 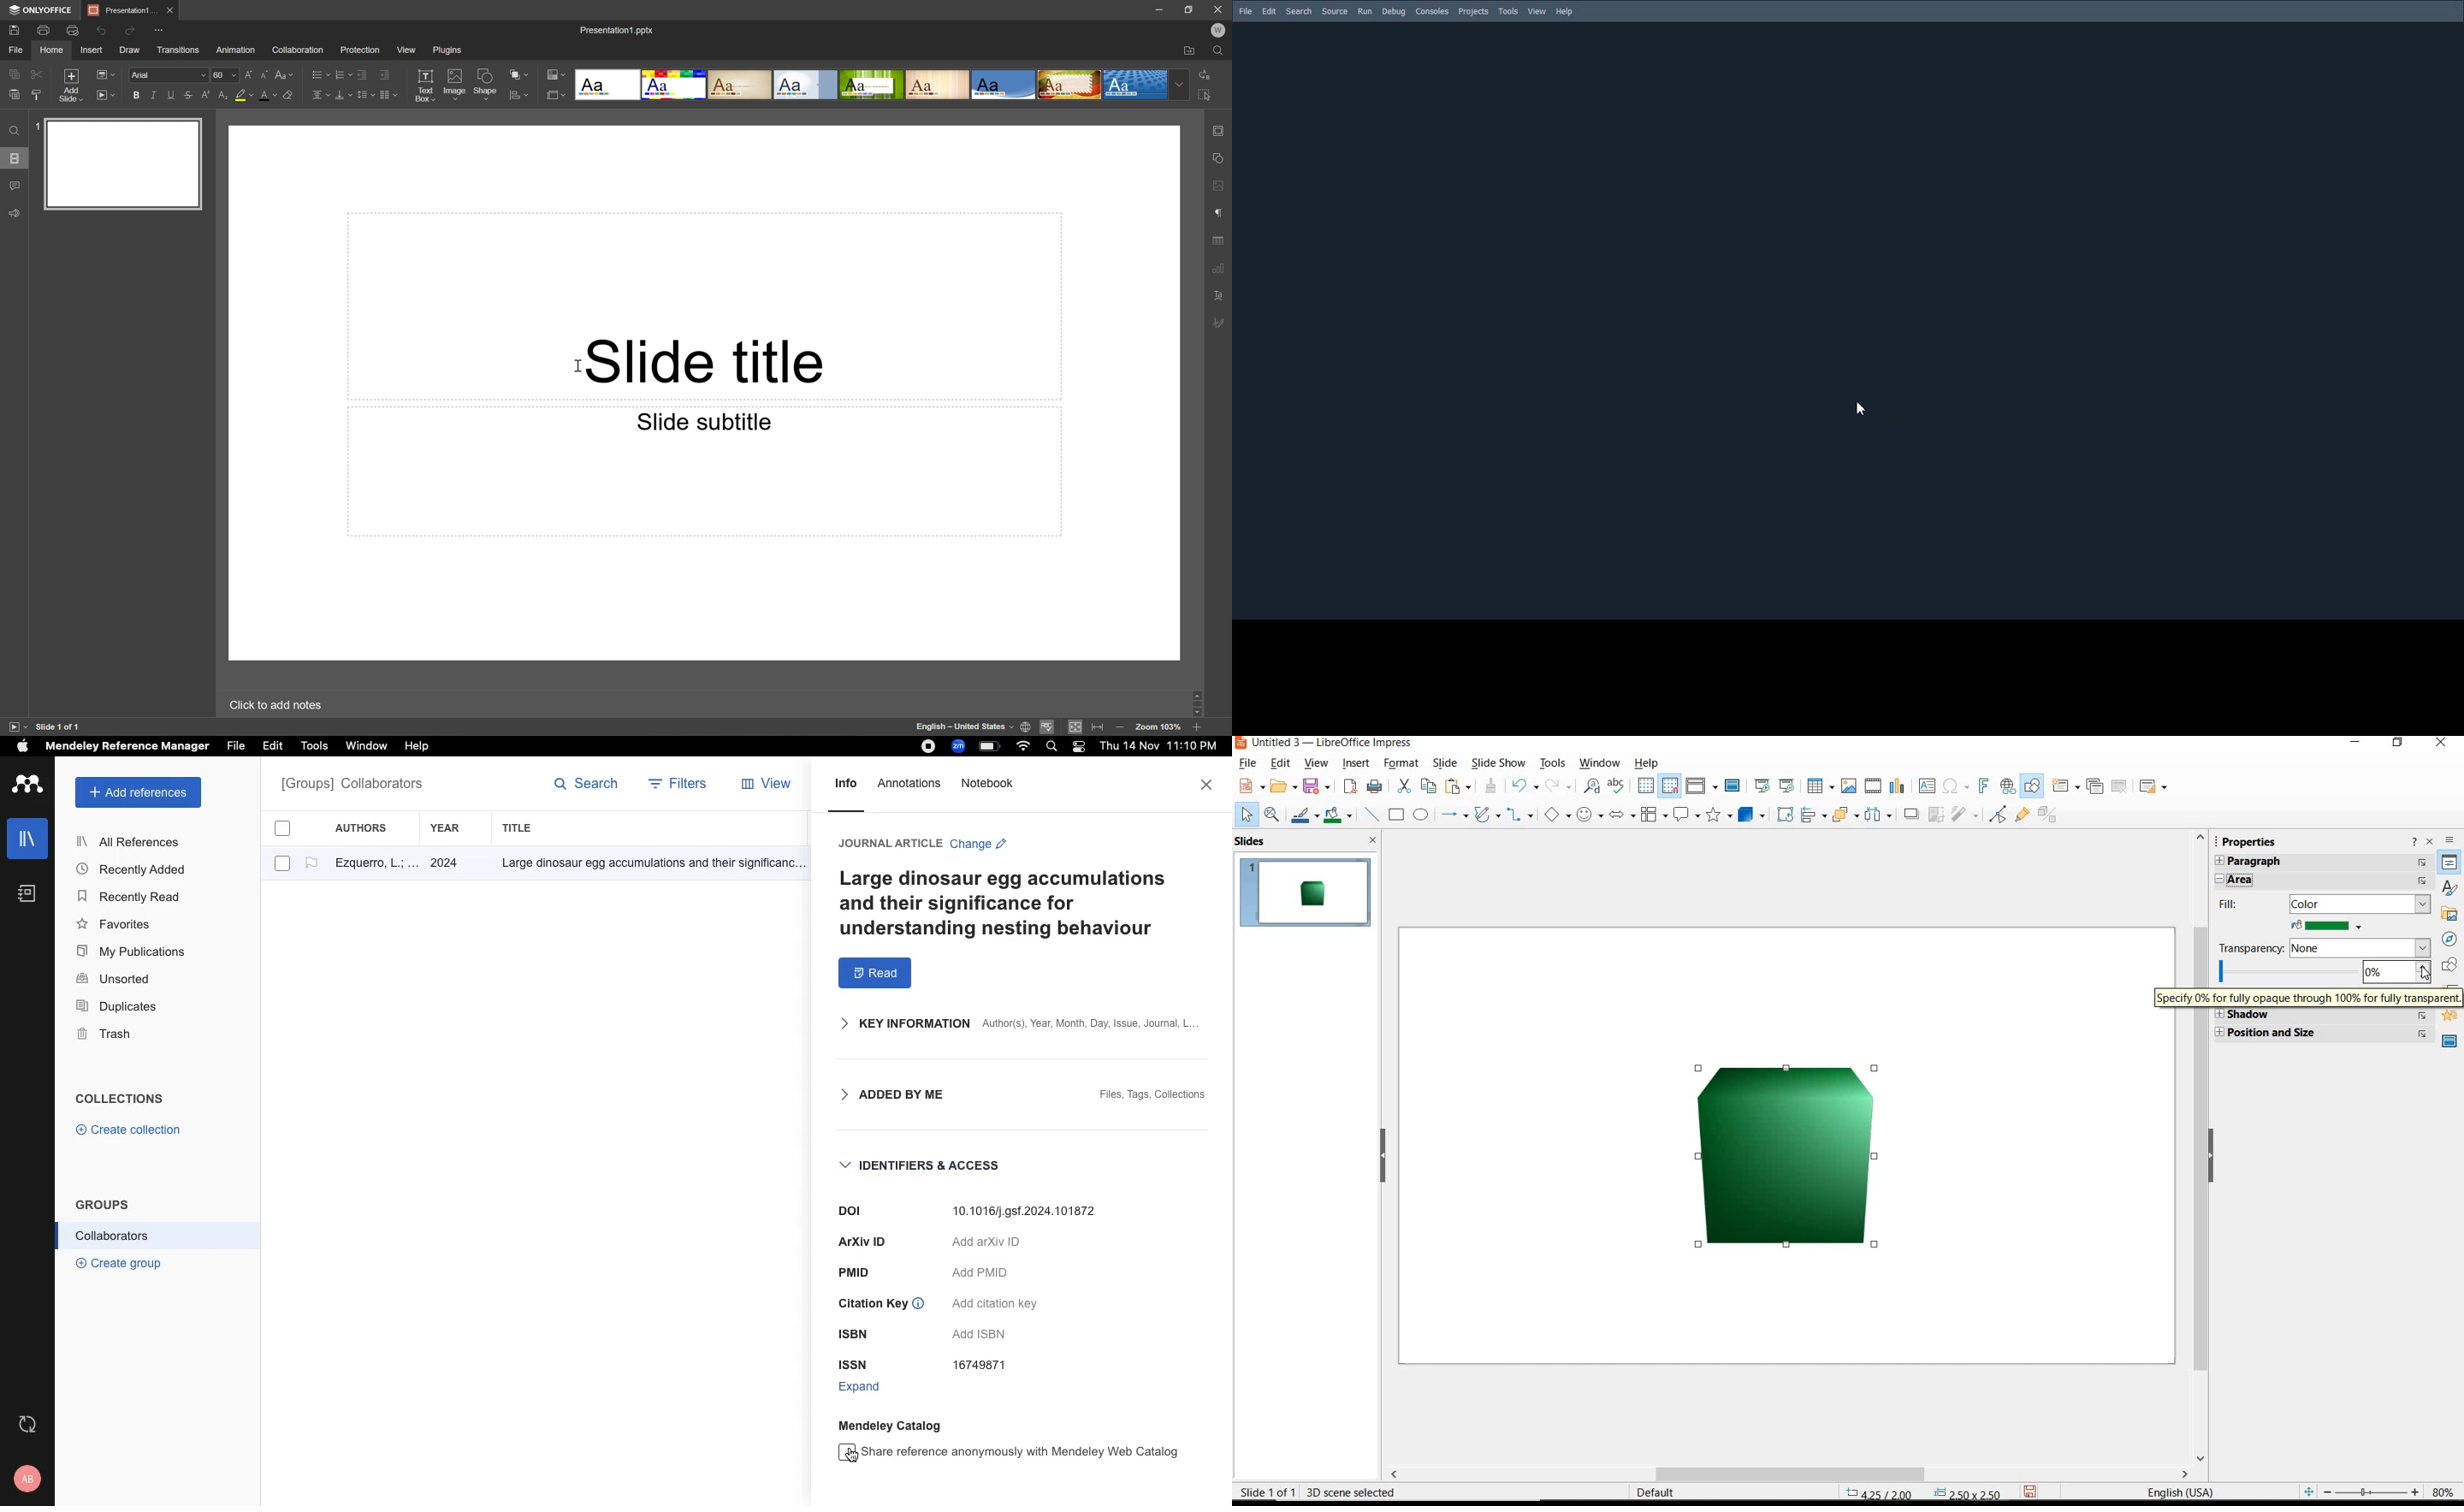 What do you see at coordinates (2447, 1042) in the screenshot?
I see `MASTER SLIDE` at bounding box center [2447, 1042].